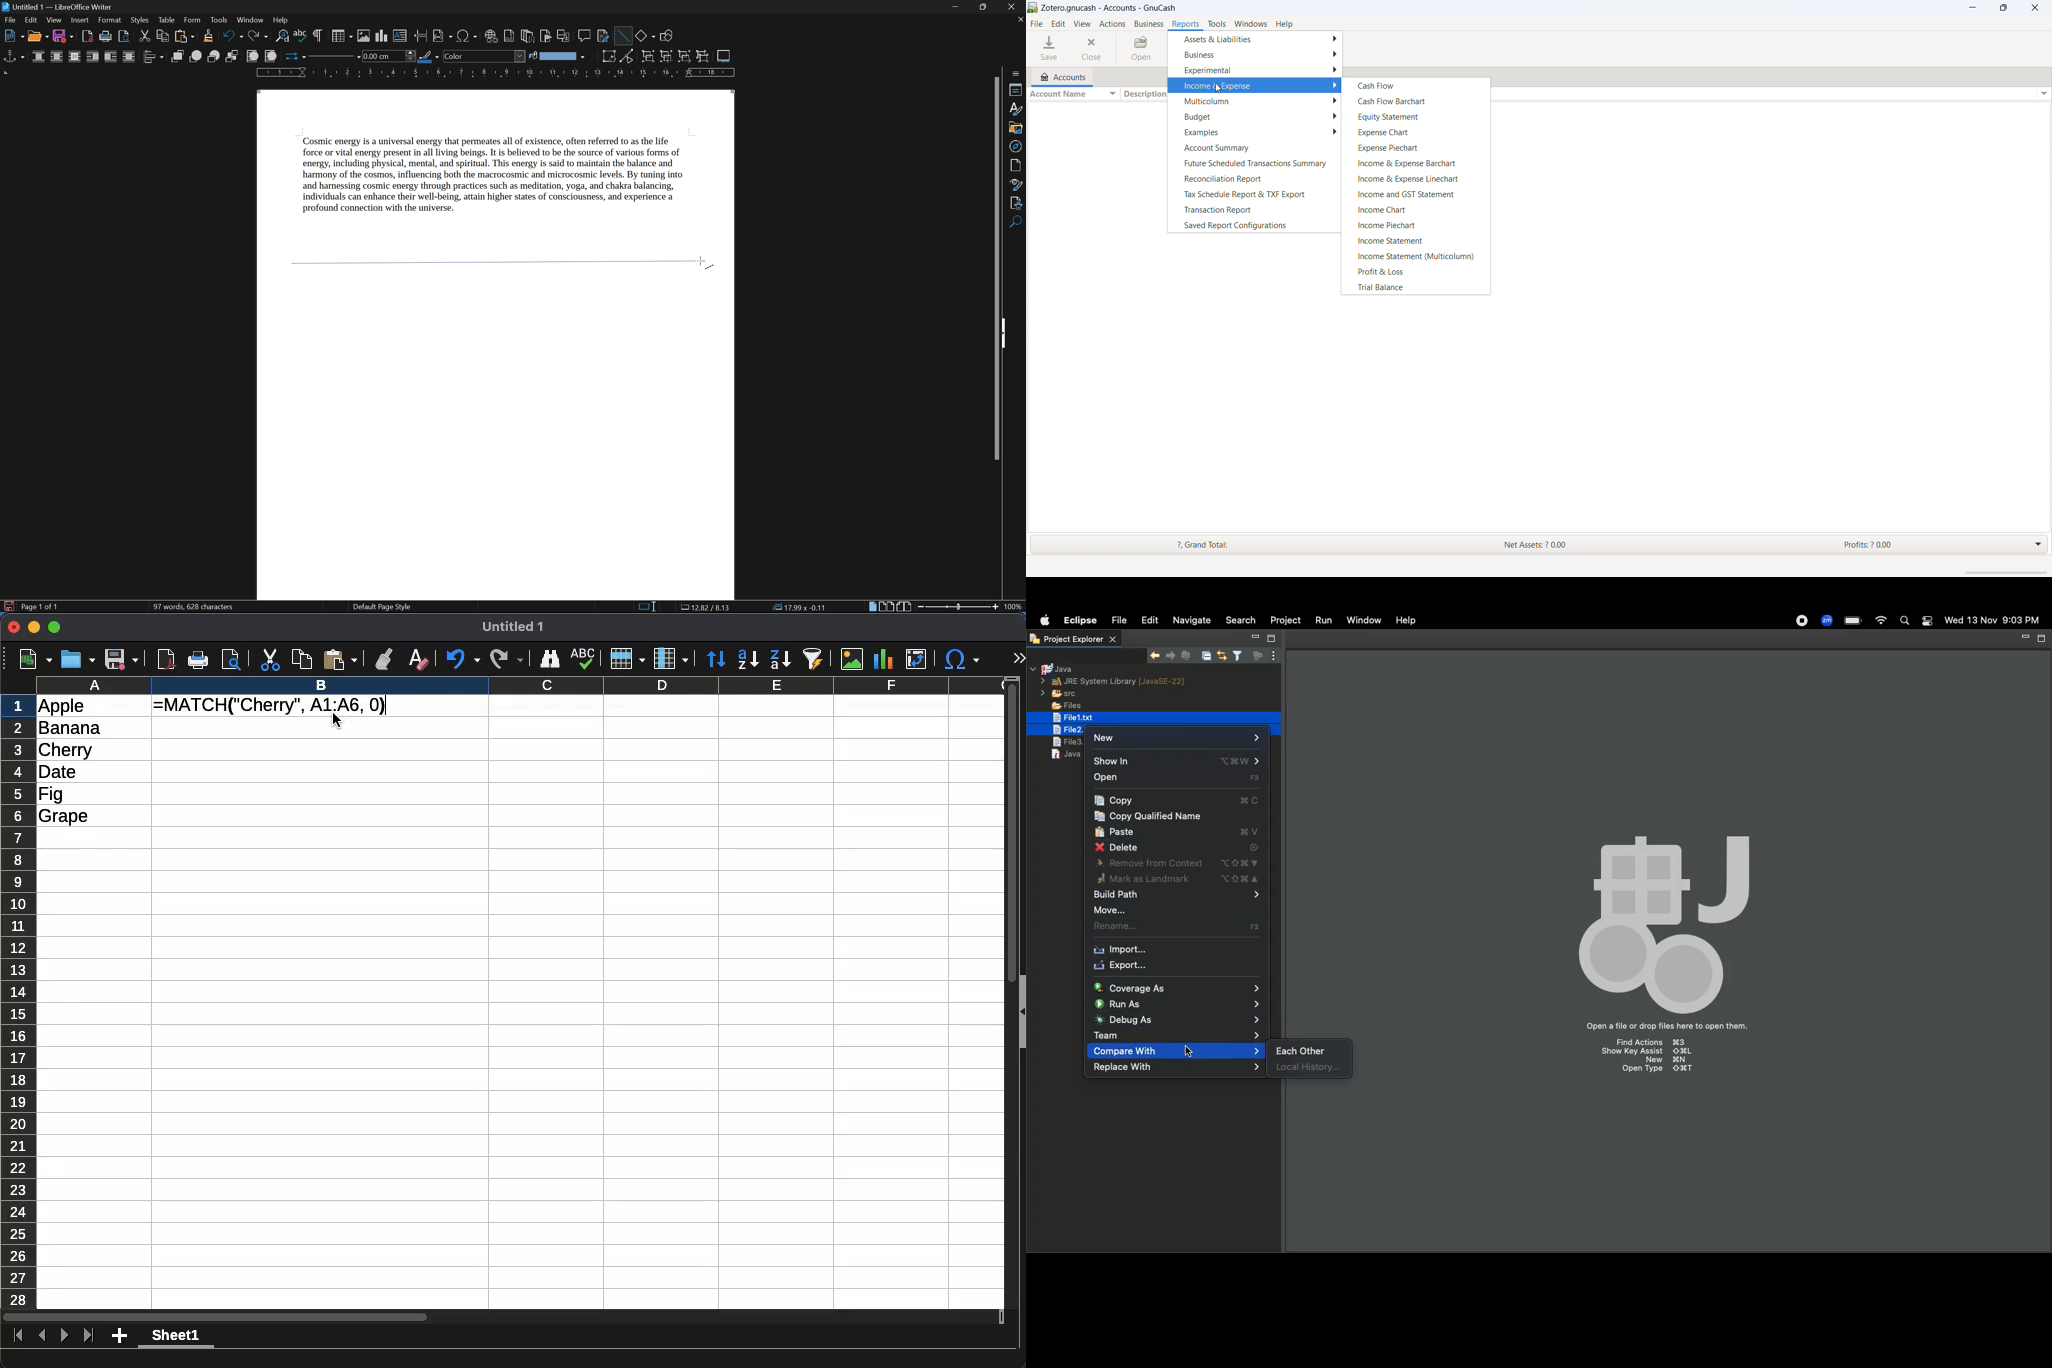 The height and width of the screenshot is (1372, 2072). What do you see at coordinates (1270, 638) in the screenshot?
I see `Maximize` at bounding box center [1270, 638].